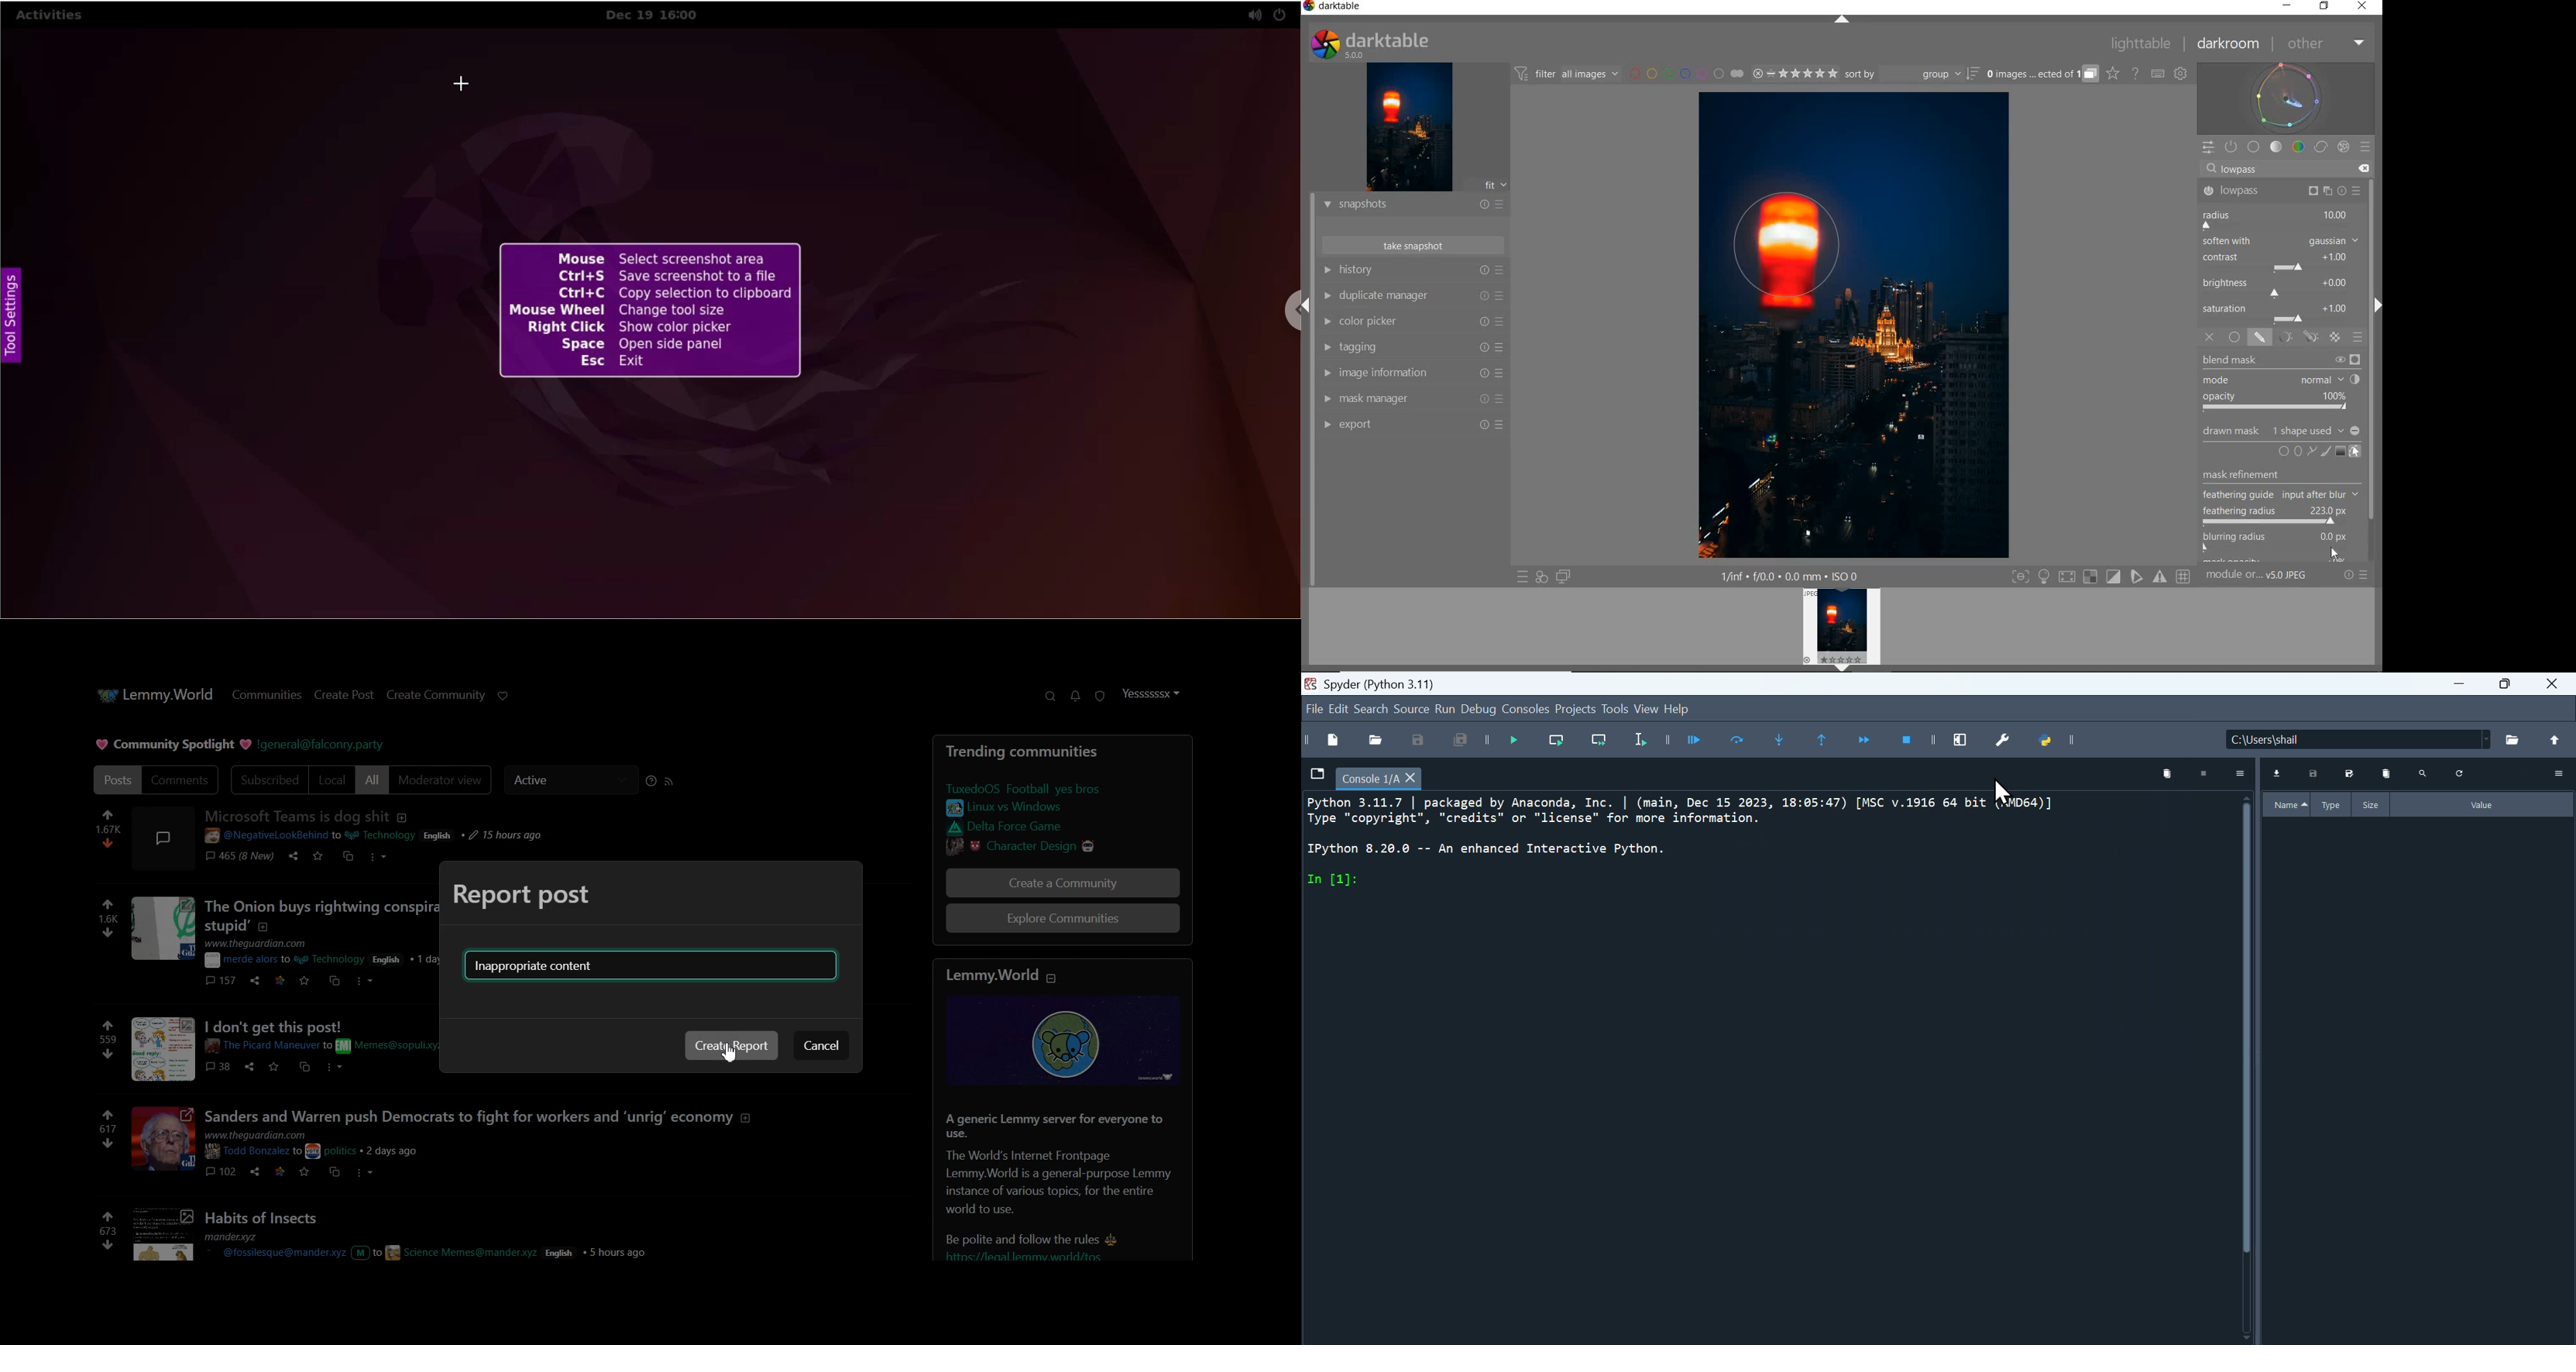 Image resolution: width=2576 pixels, height=1372 pixels. What do you see at coordinates (267, 694) in the screenshot?
I see `Communities` at bounding box center [267, 694].